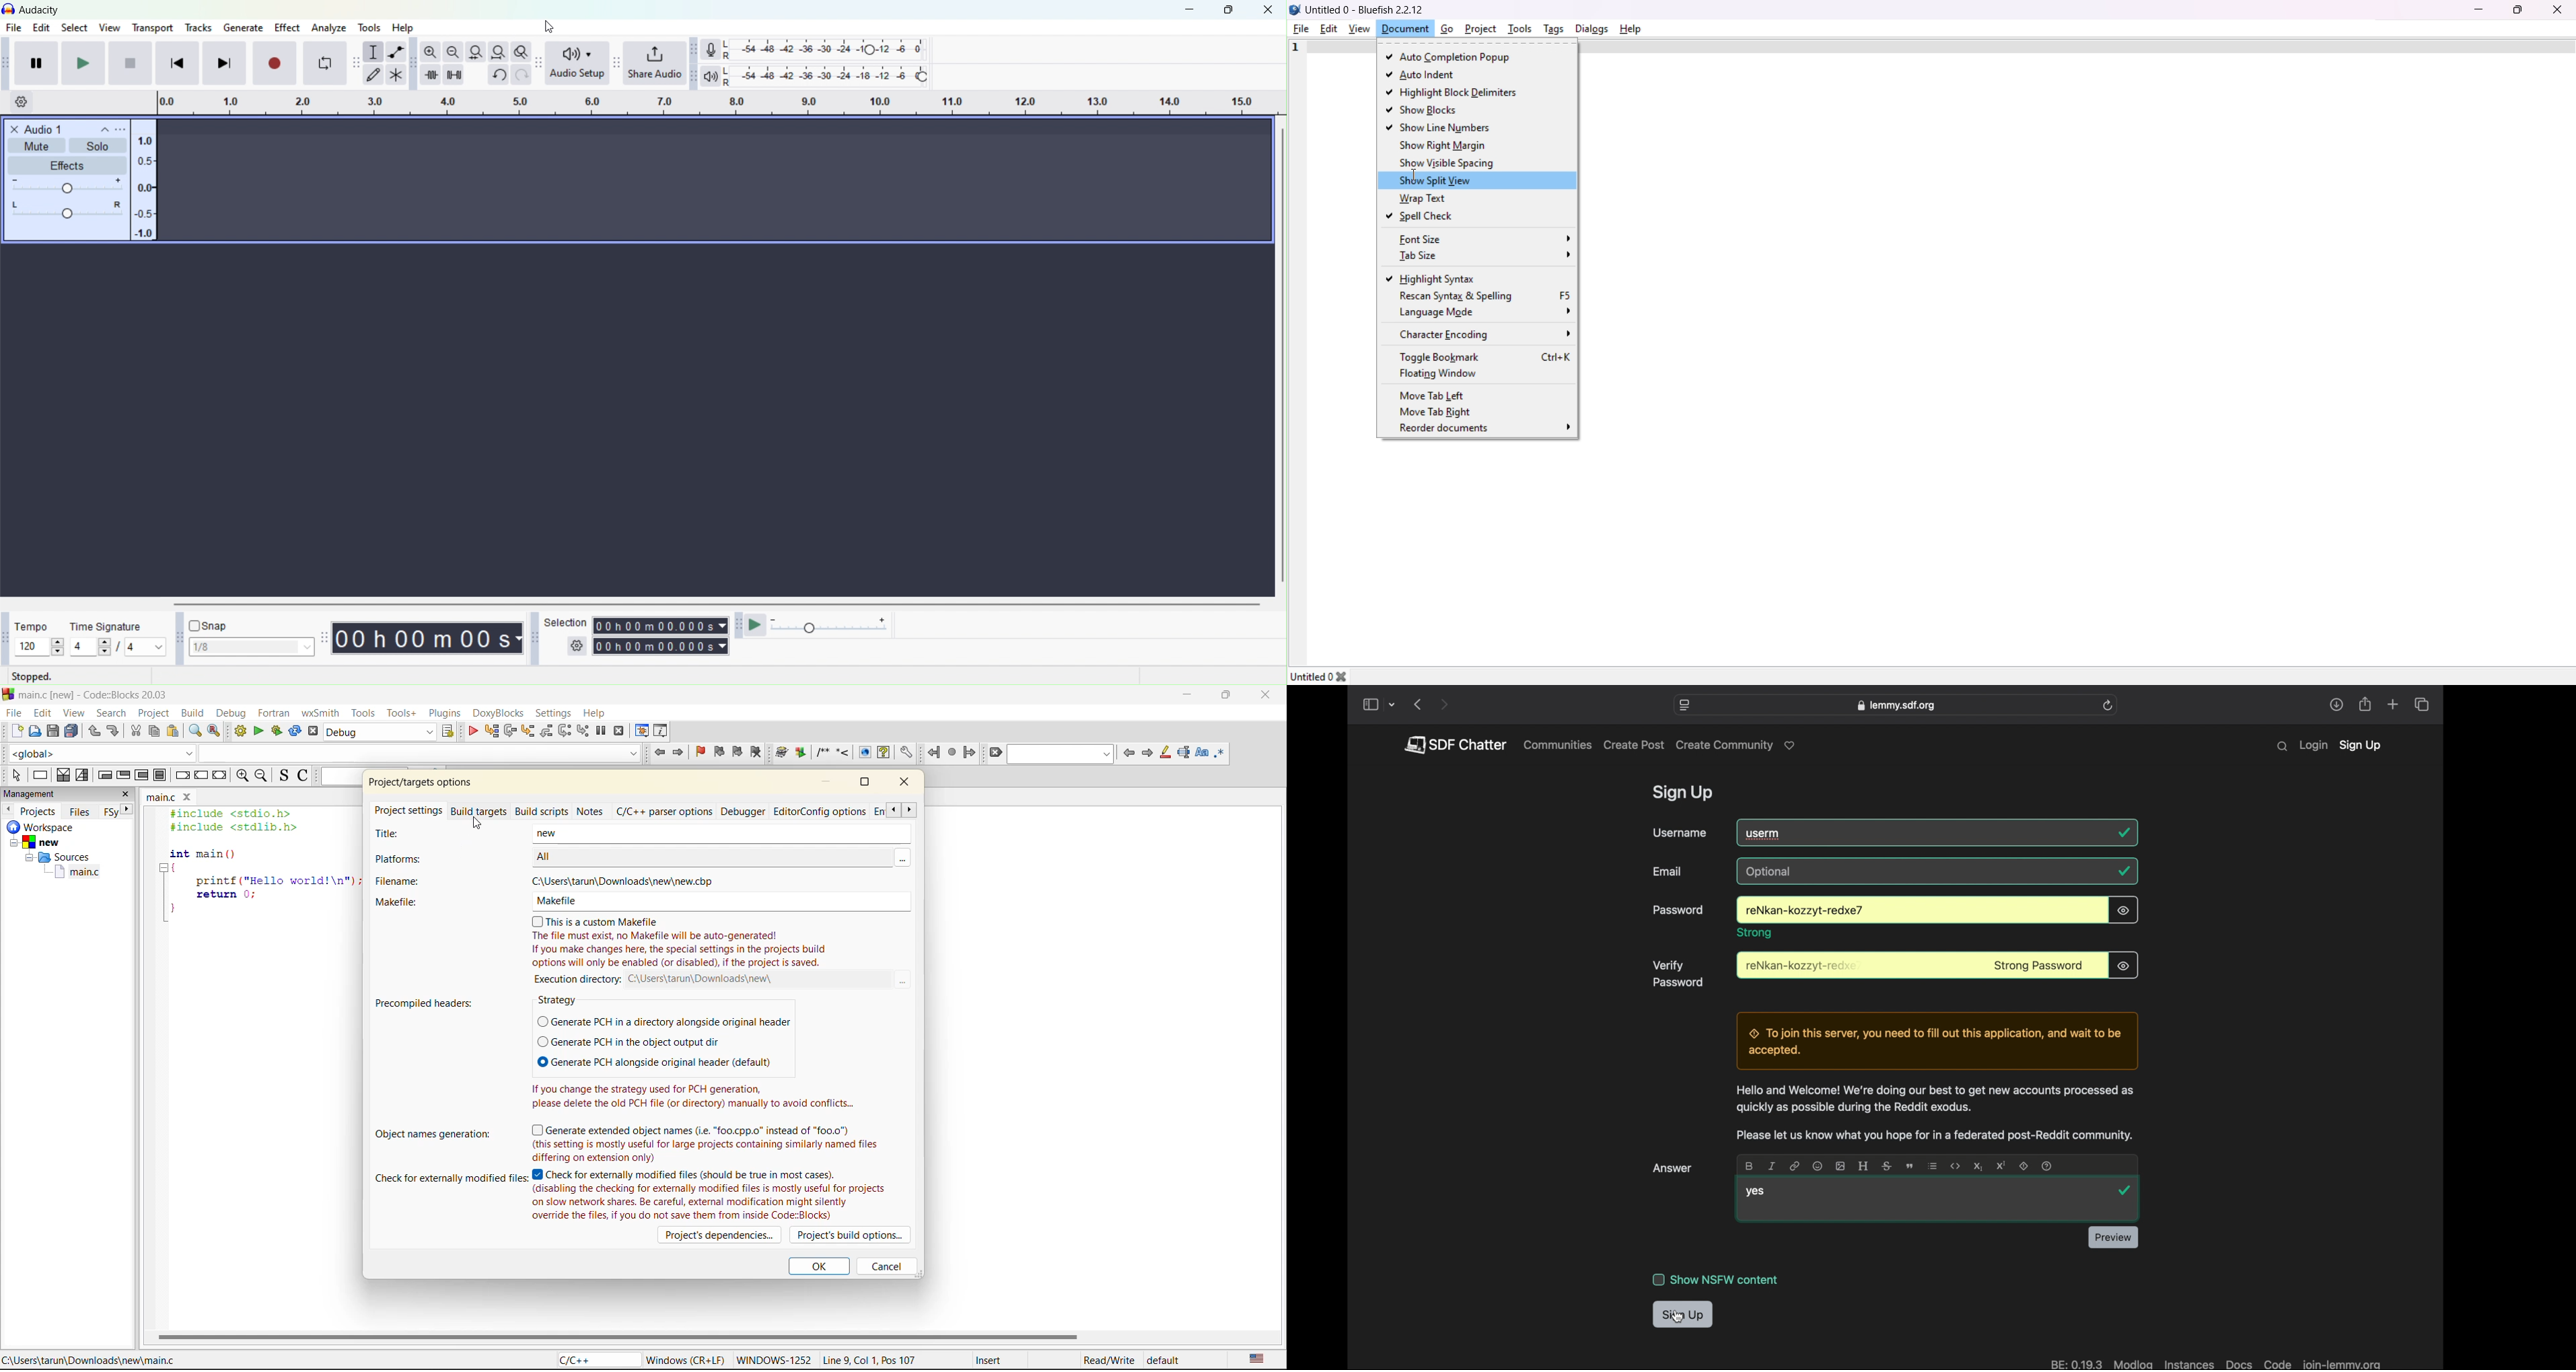  Describe the element at coordinates (680, 754) in the screenshot. I see `jump forward` at that location.